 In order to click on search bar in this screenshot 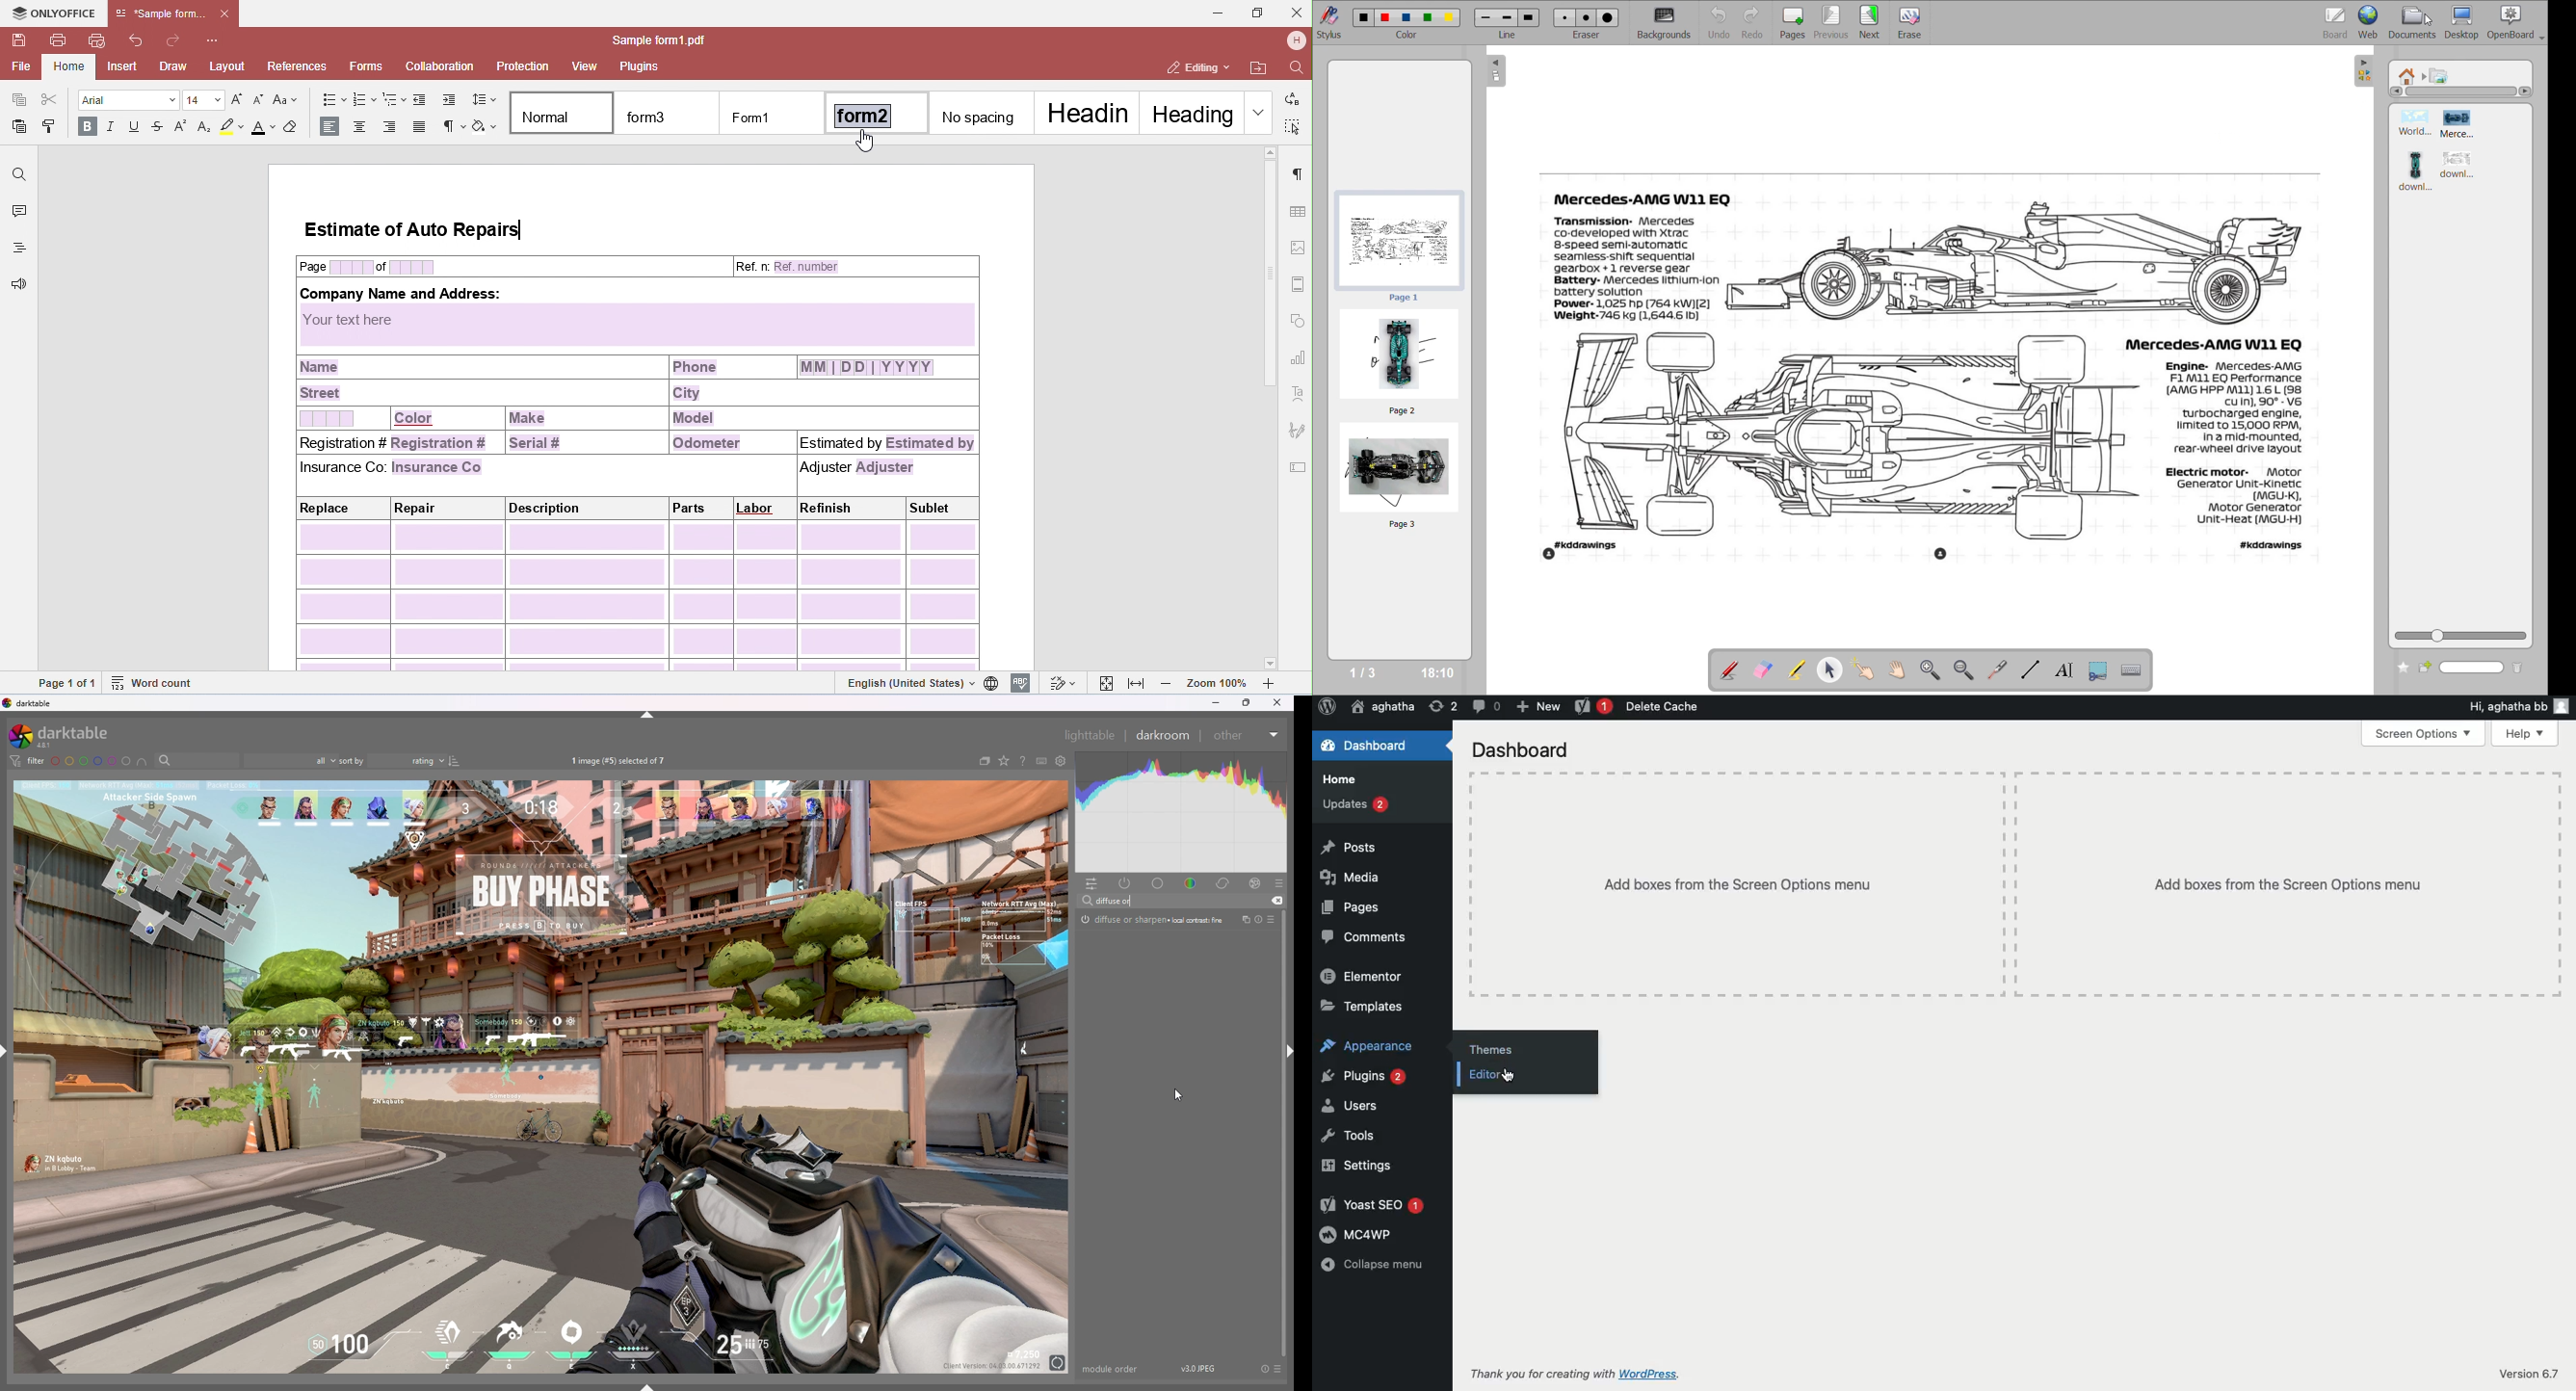, I will do `click(197, 760)`.